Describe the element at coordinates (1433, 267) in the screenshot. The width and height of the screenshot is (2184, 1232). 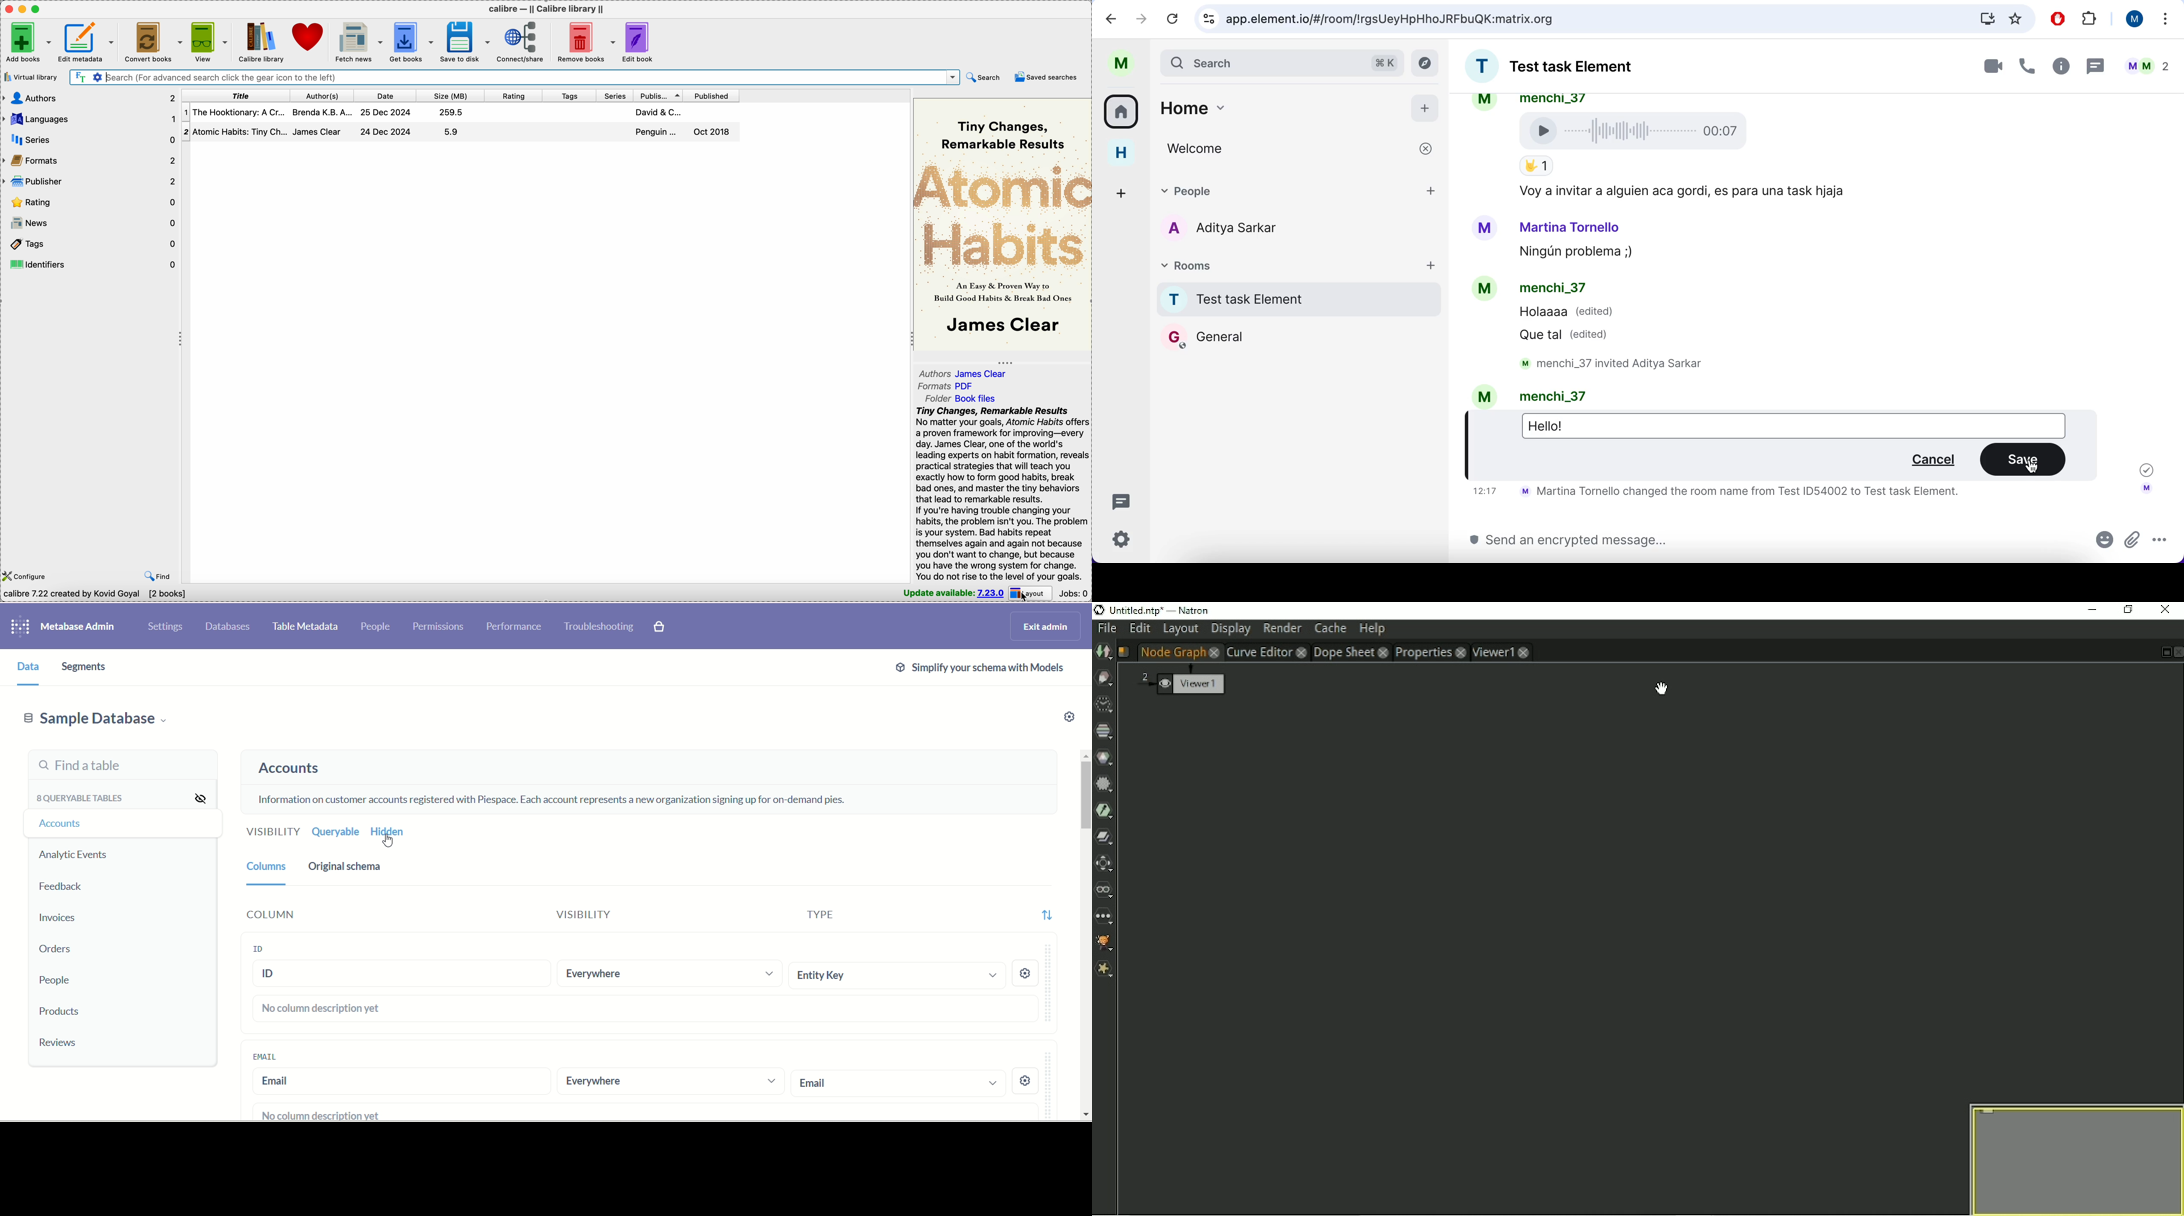
I see `add rooms` at that location.